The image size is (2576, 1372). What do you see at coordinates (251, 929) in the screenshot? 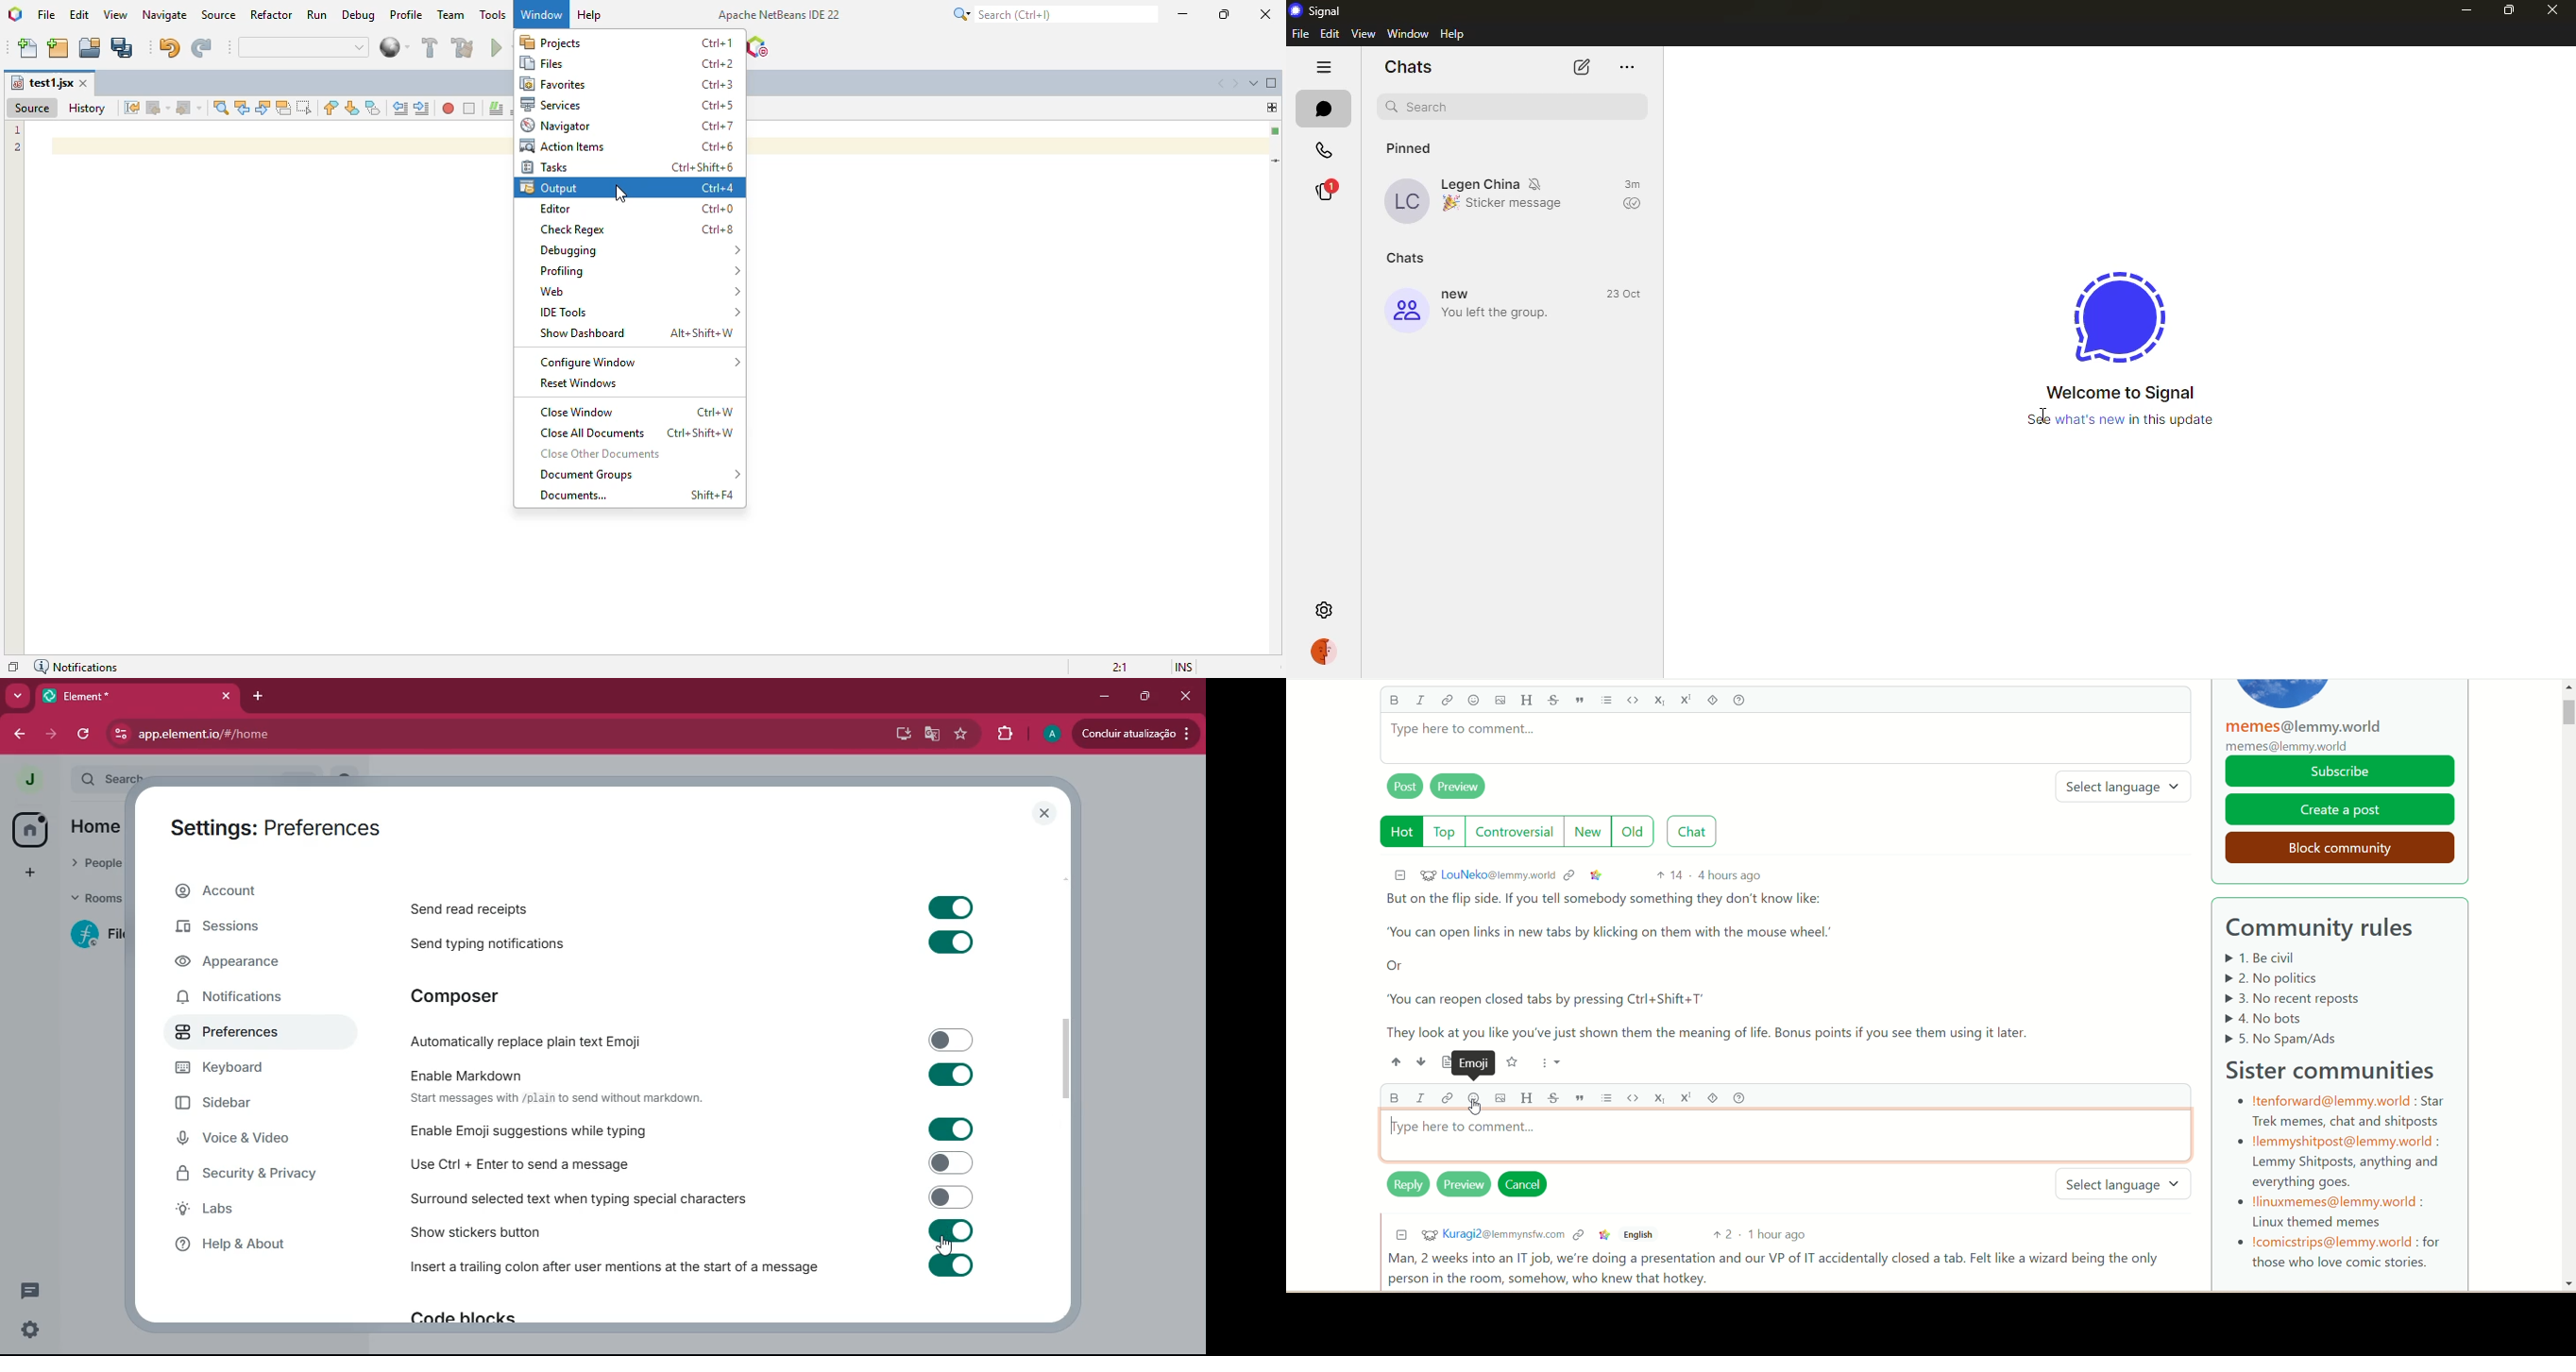
I see `sessions` at bounding box center [251, 929].